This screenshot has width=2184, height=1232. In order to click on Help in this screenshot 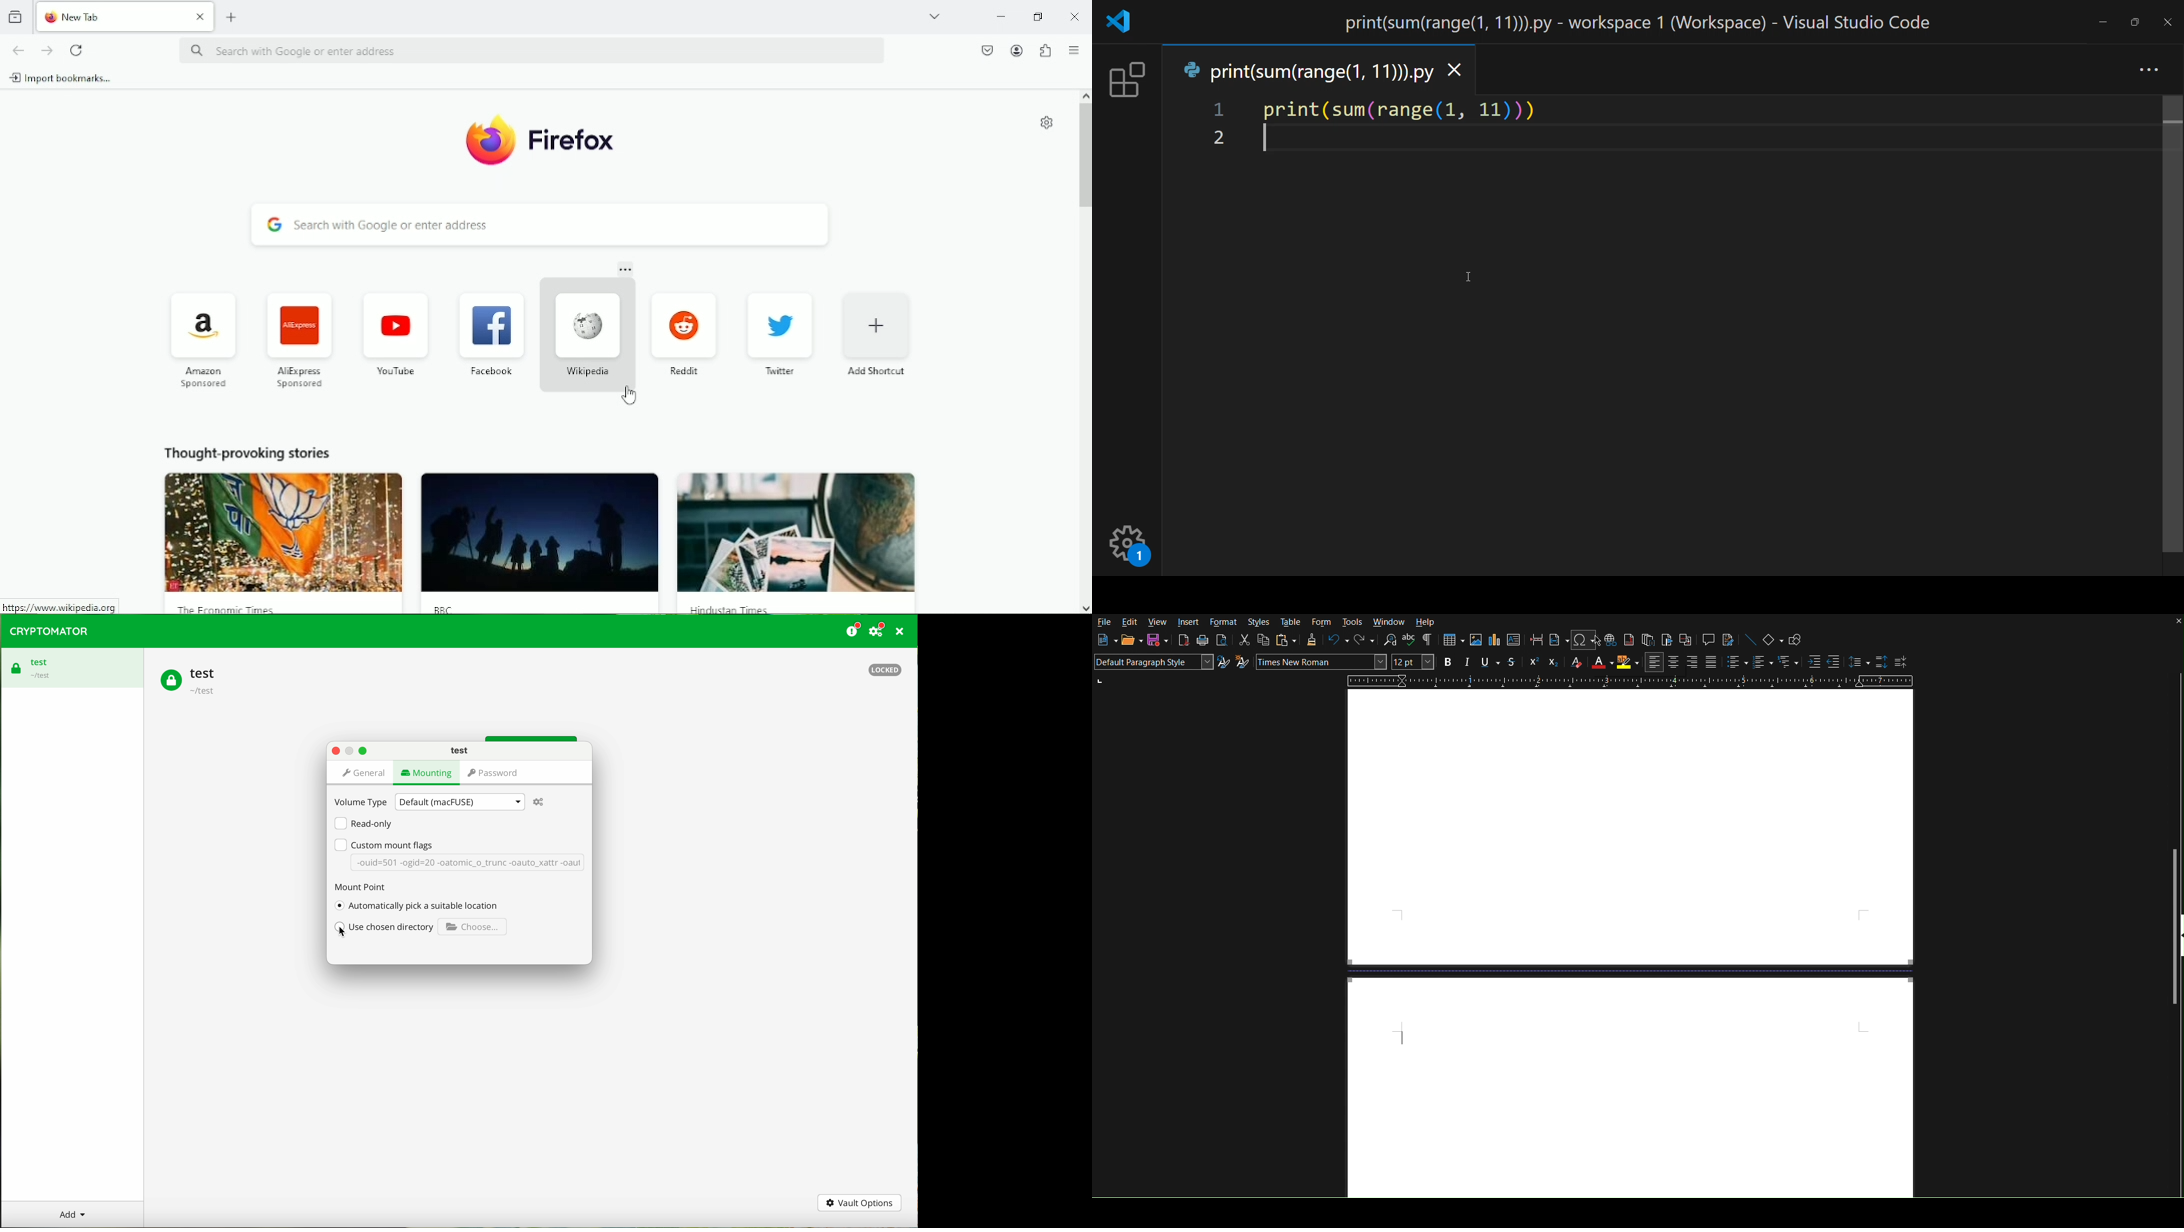, I will do `click(1426, 621)`.